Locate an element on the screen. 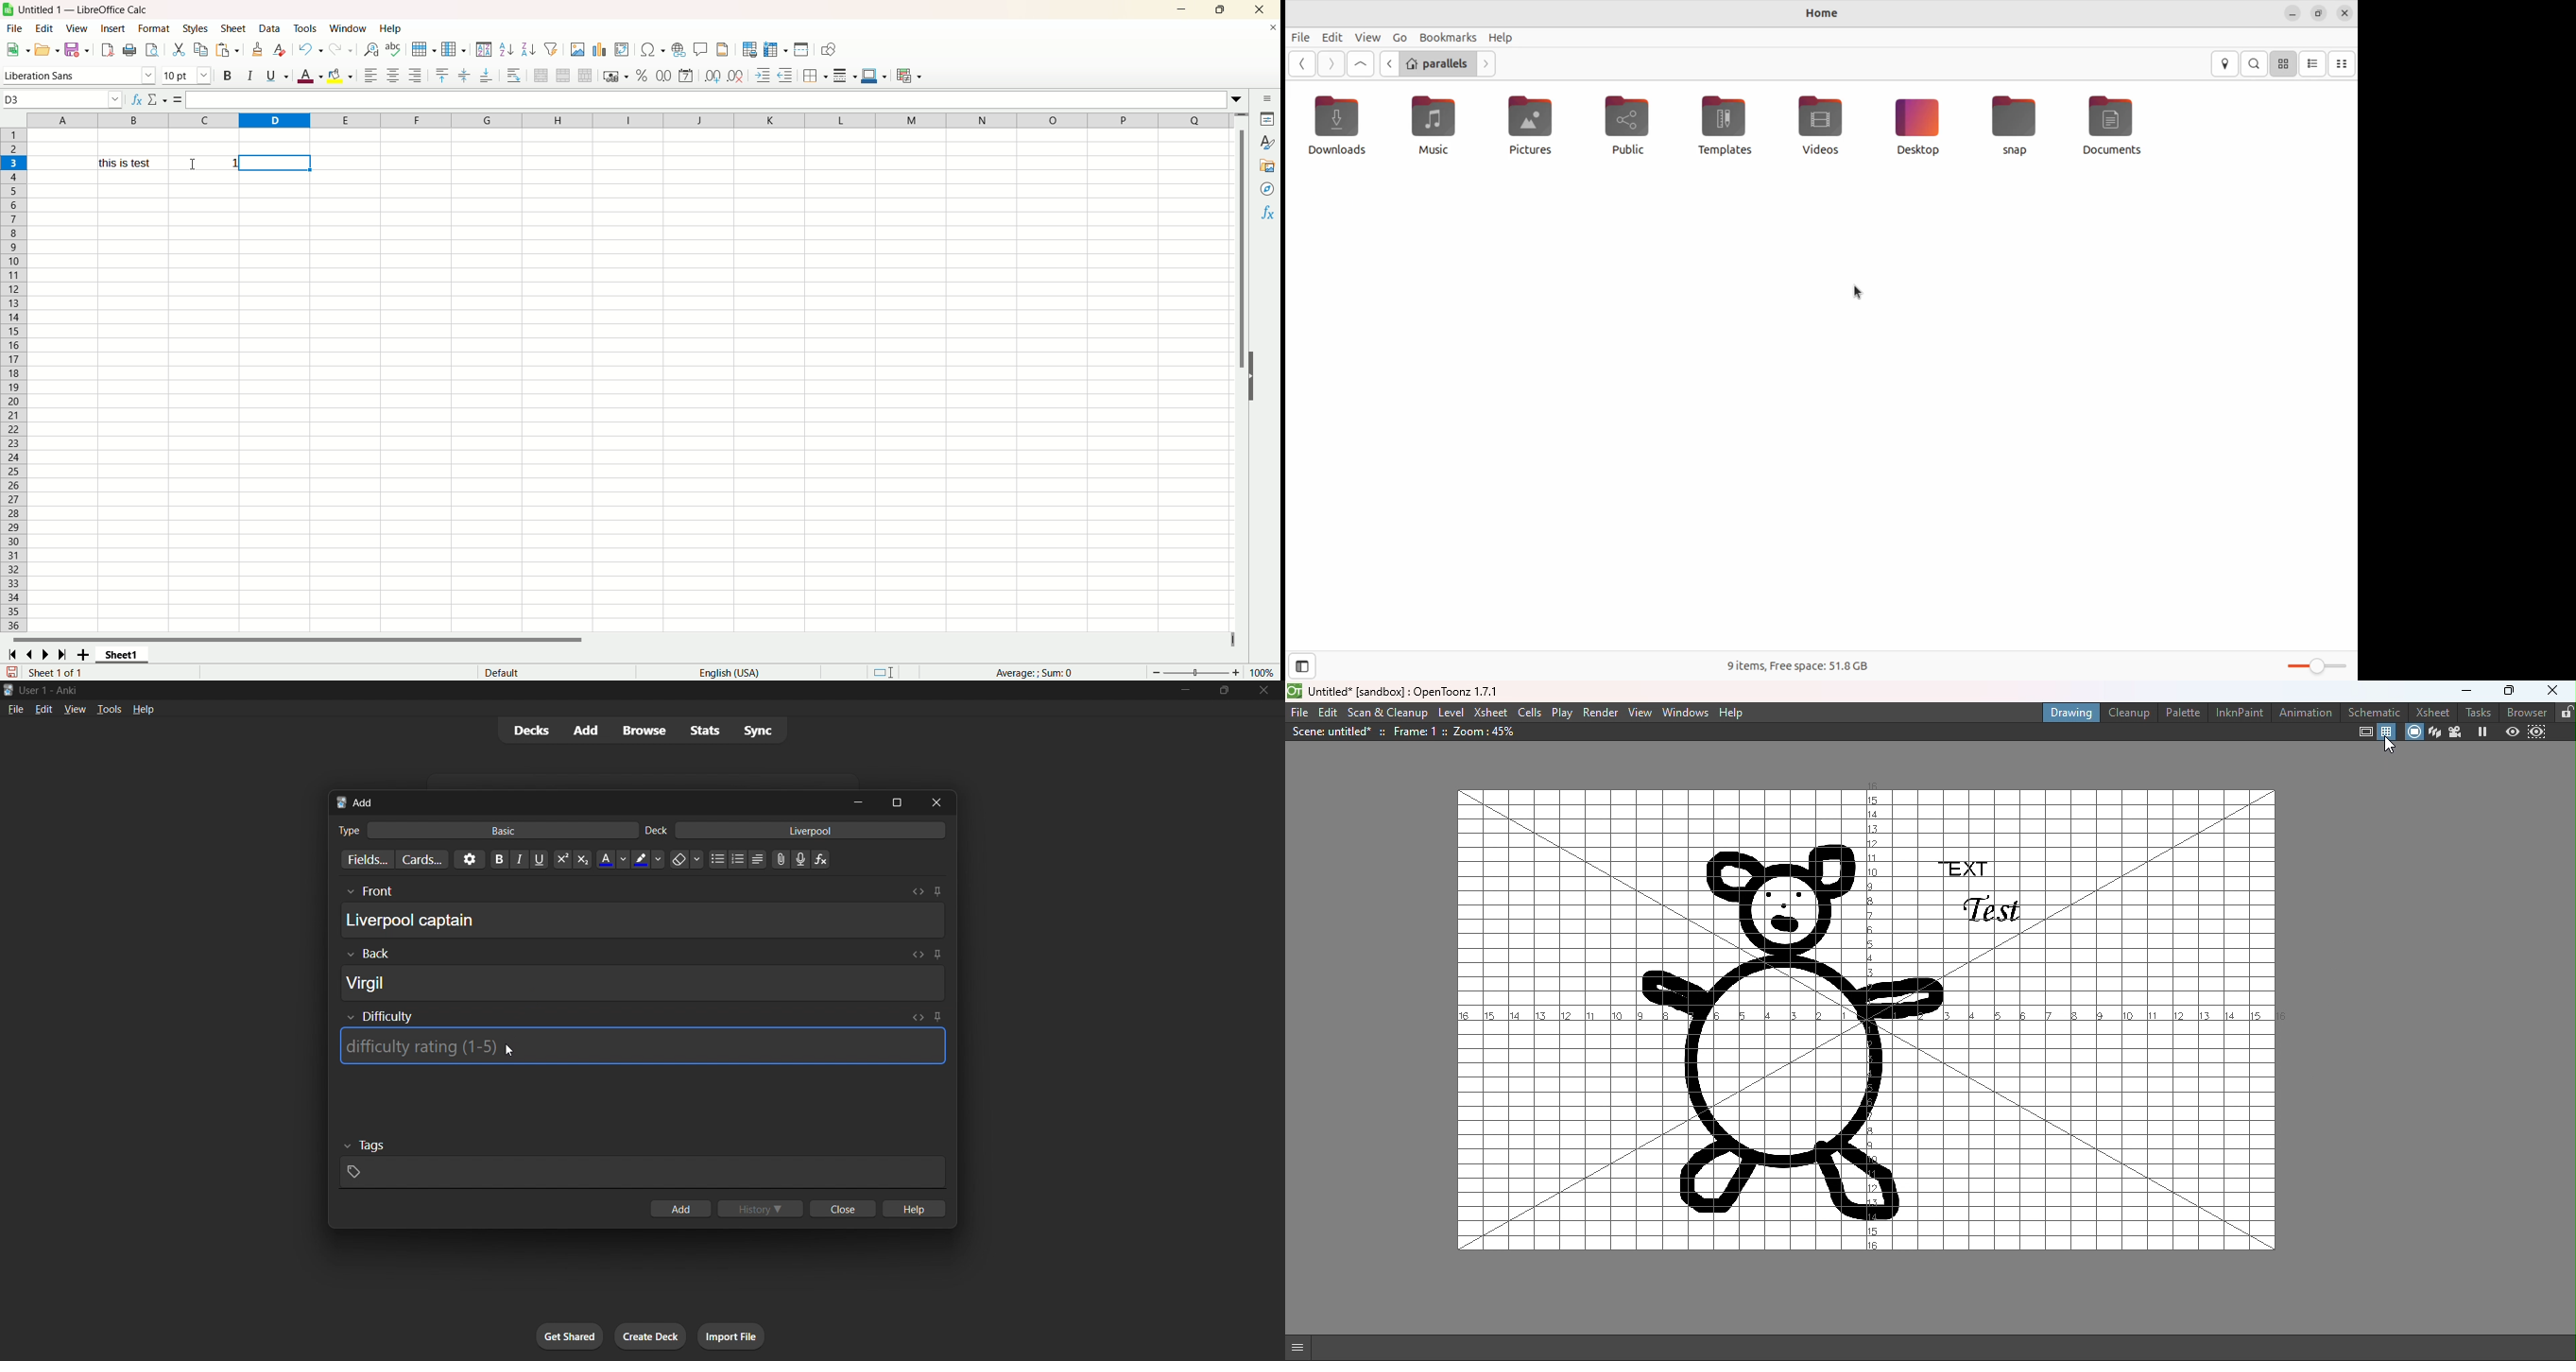 The width and height of the screenshot is (2576, 1372). border style is located at coordinates (846, 74).